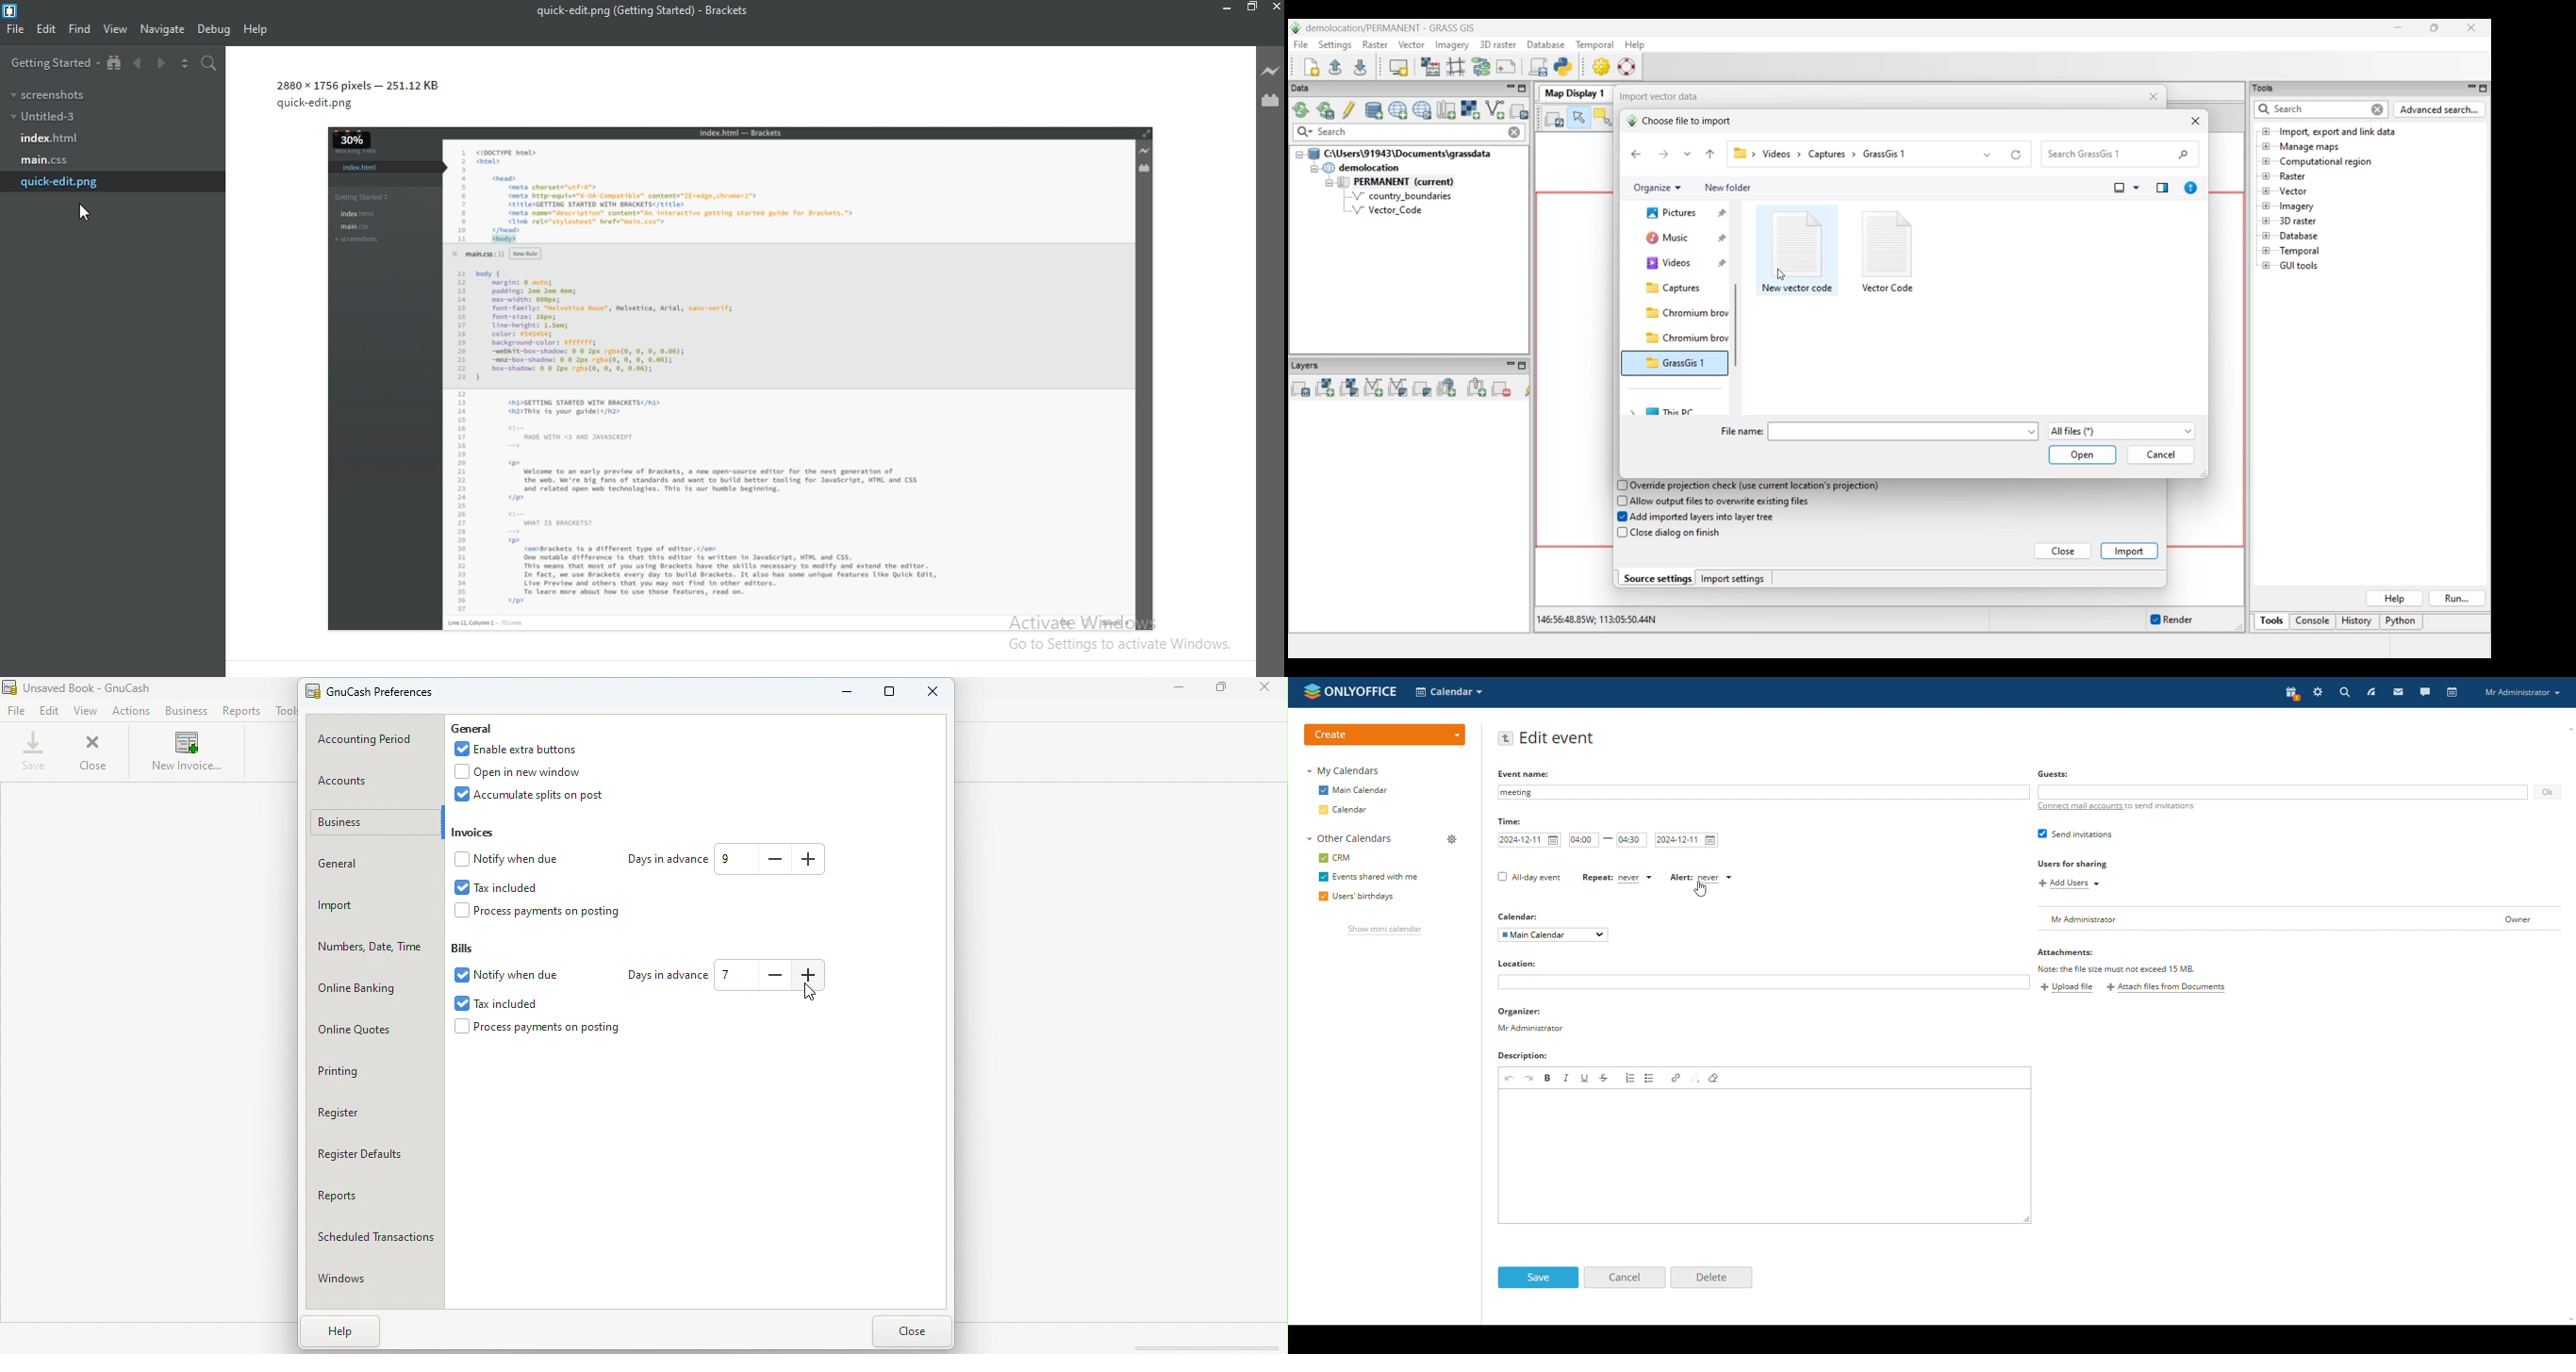 The image size is (2576, 1372). I want to click on Online quotes, so click(375, 1029).